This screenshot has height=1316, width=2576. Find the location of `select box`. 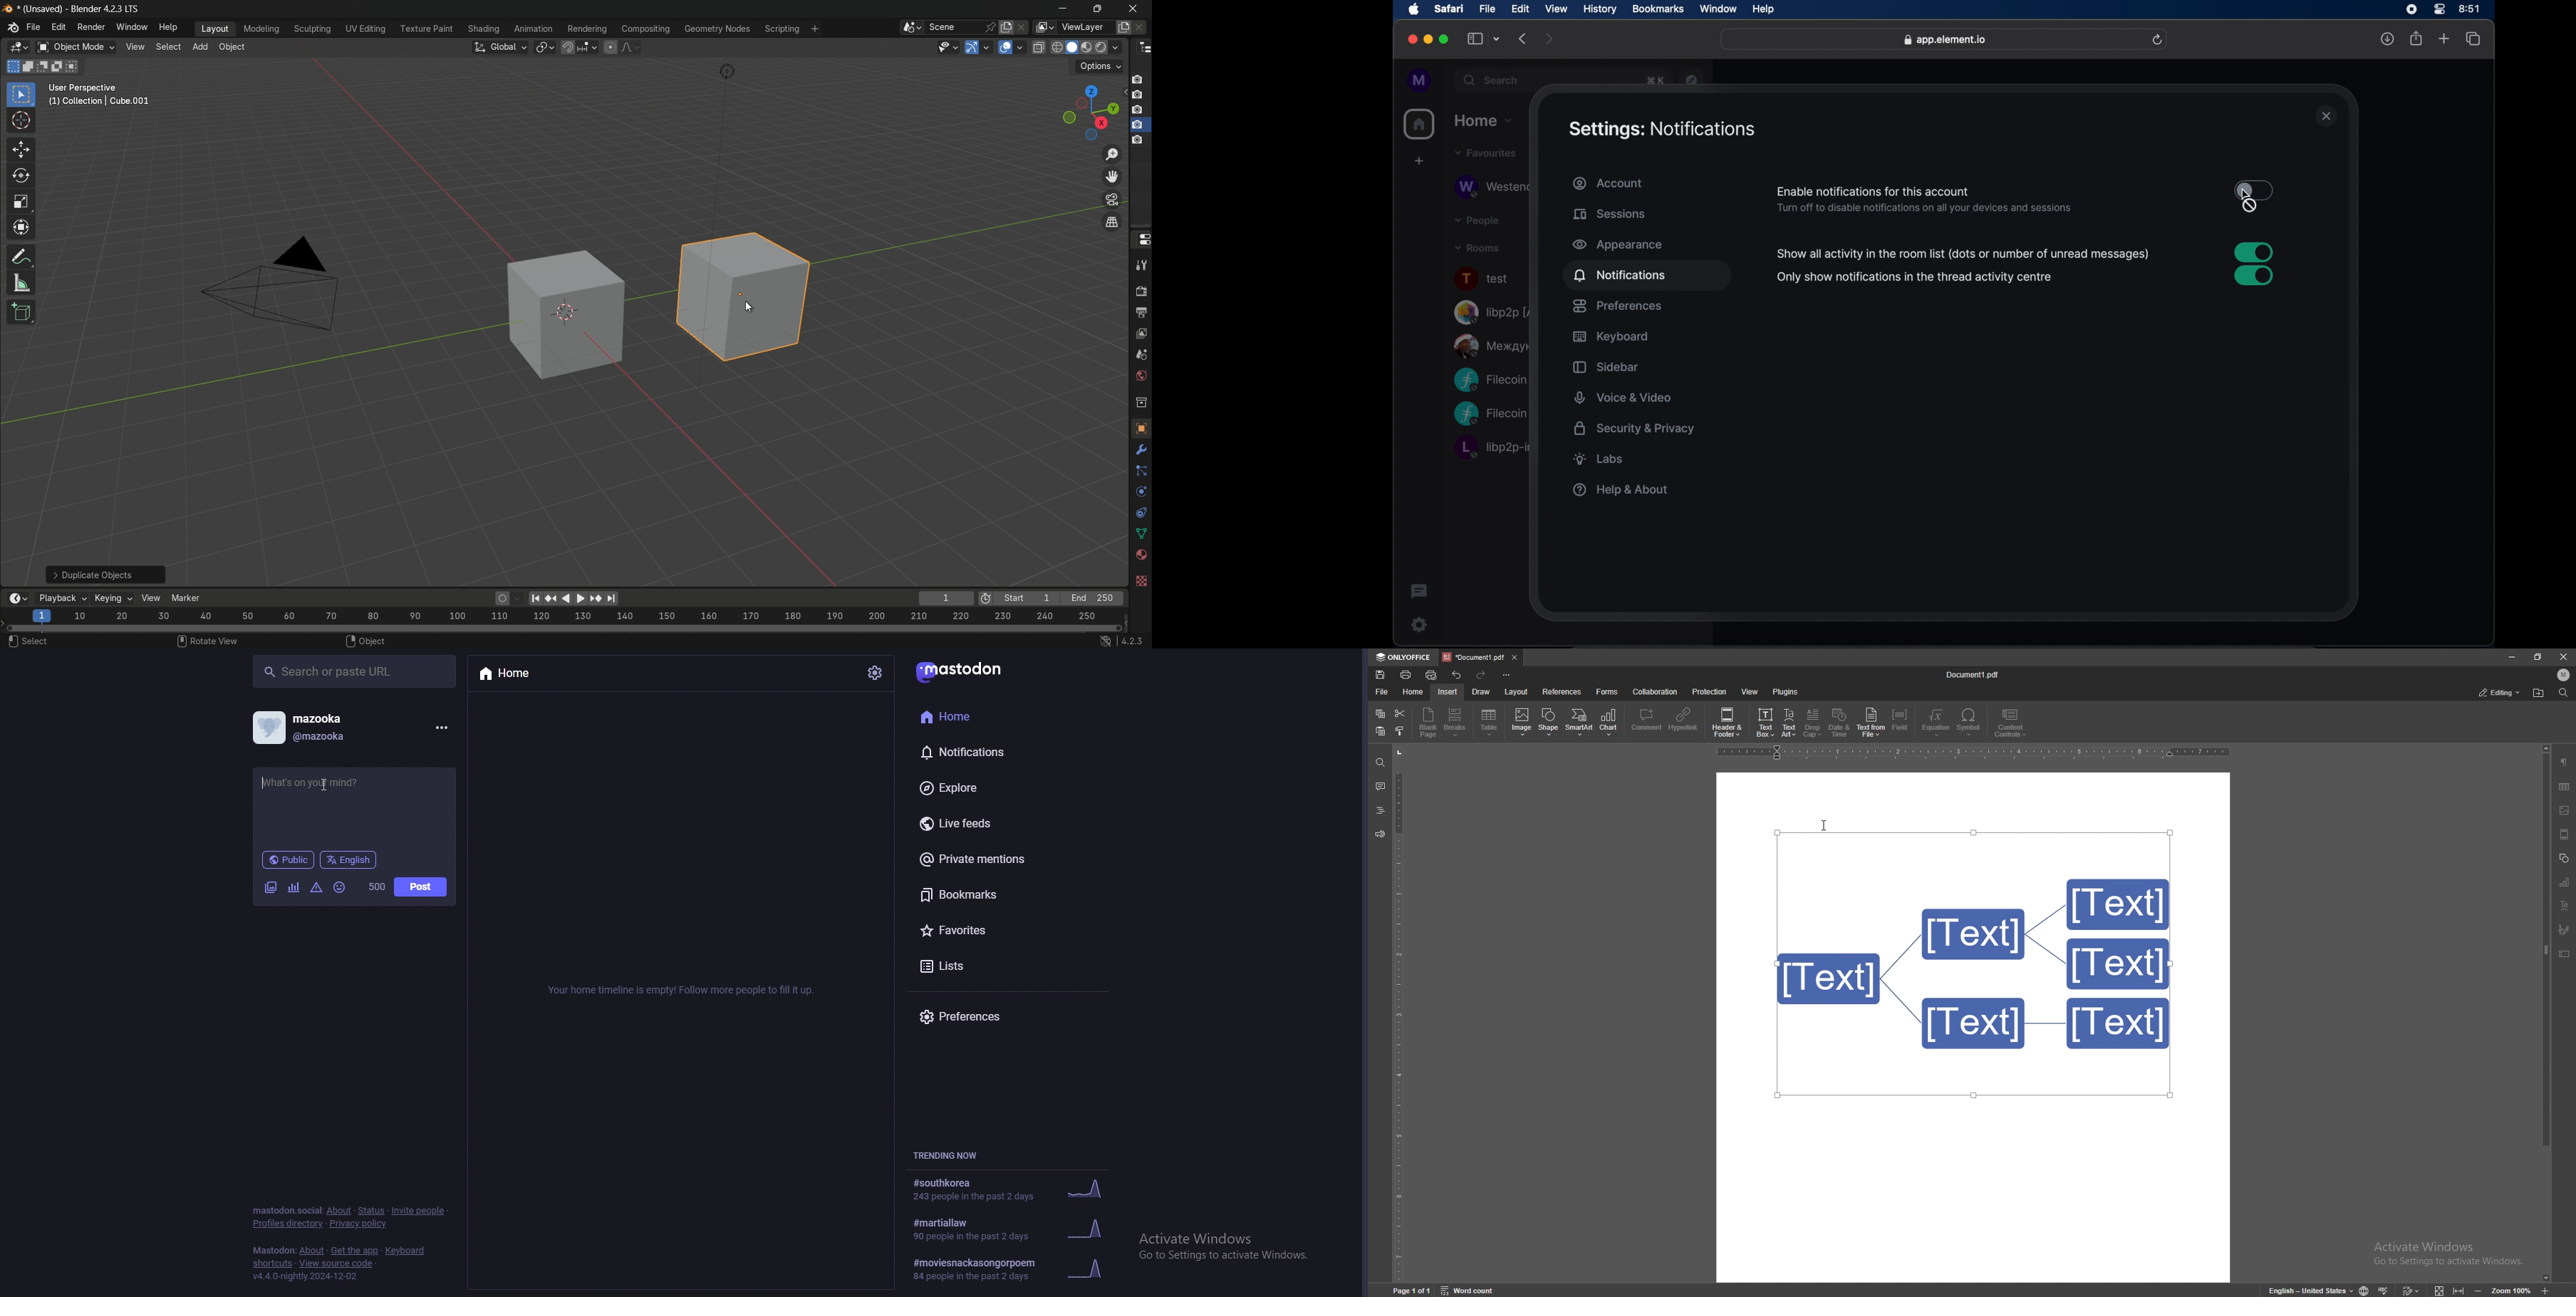

select box is located at coordinates (21, 94).